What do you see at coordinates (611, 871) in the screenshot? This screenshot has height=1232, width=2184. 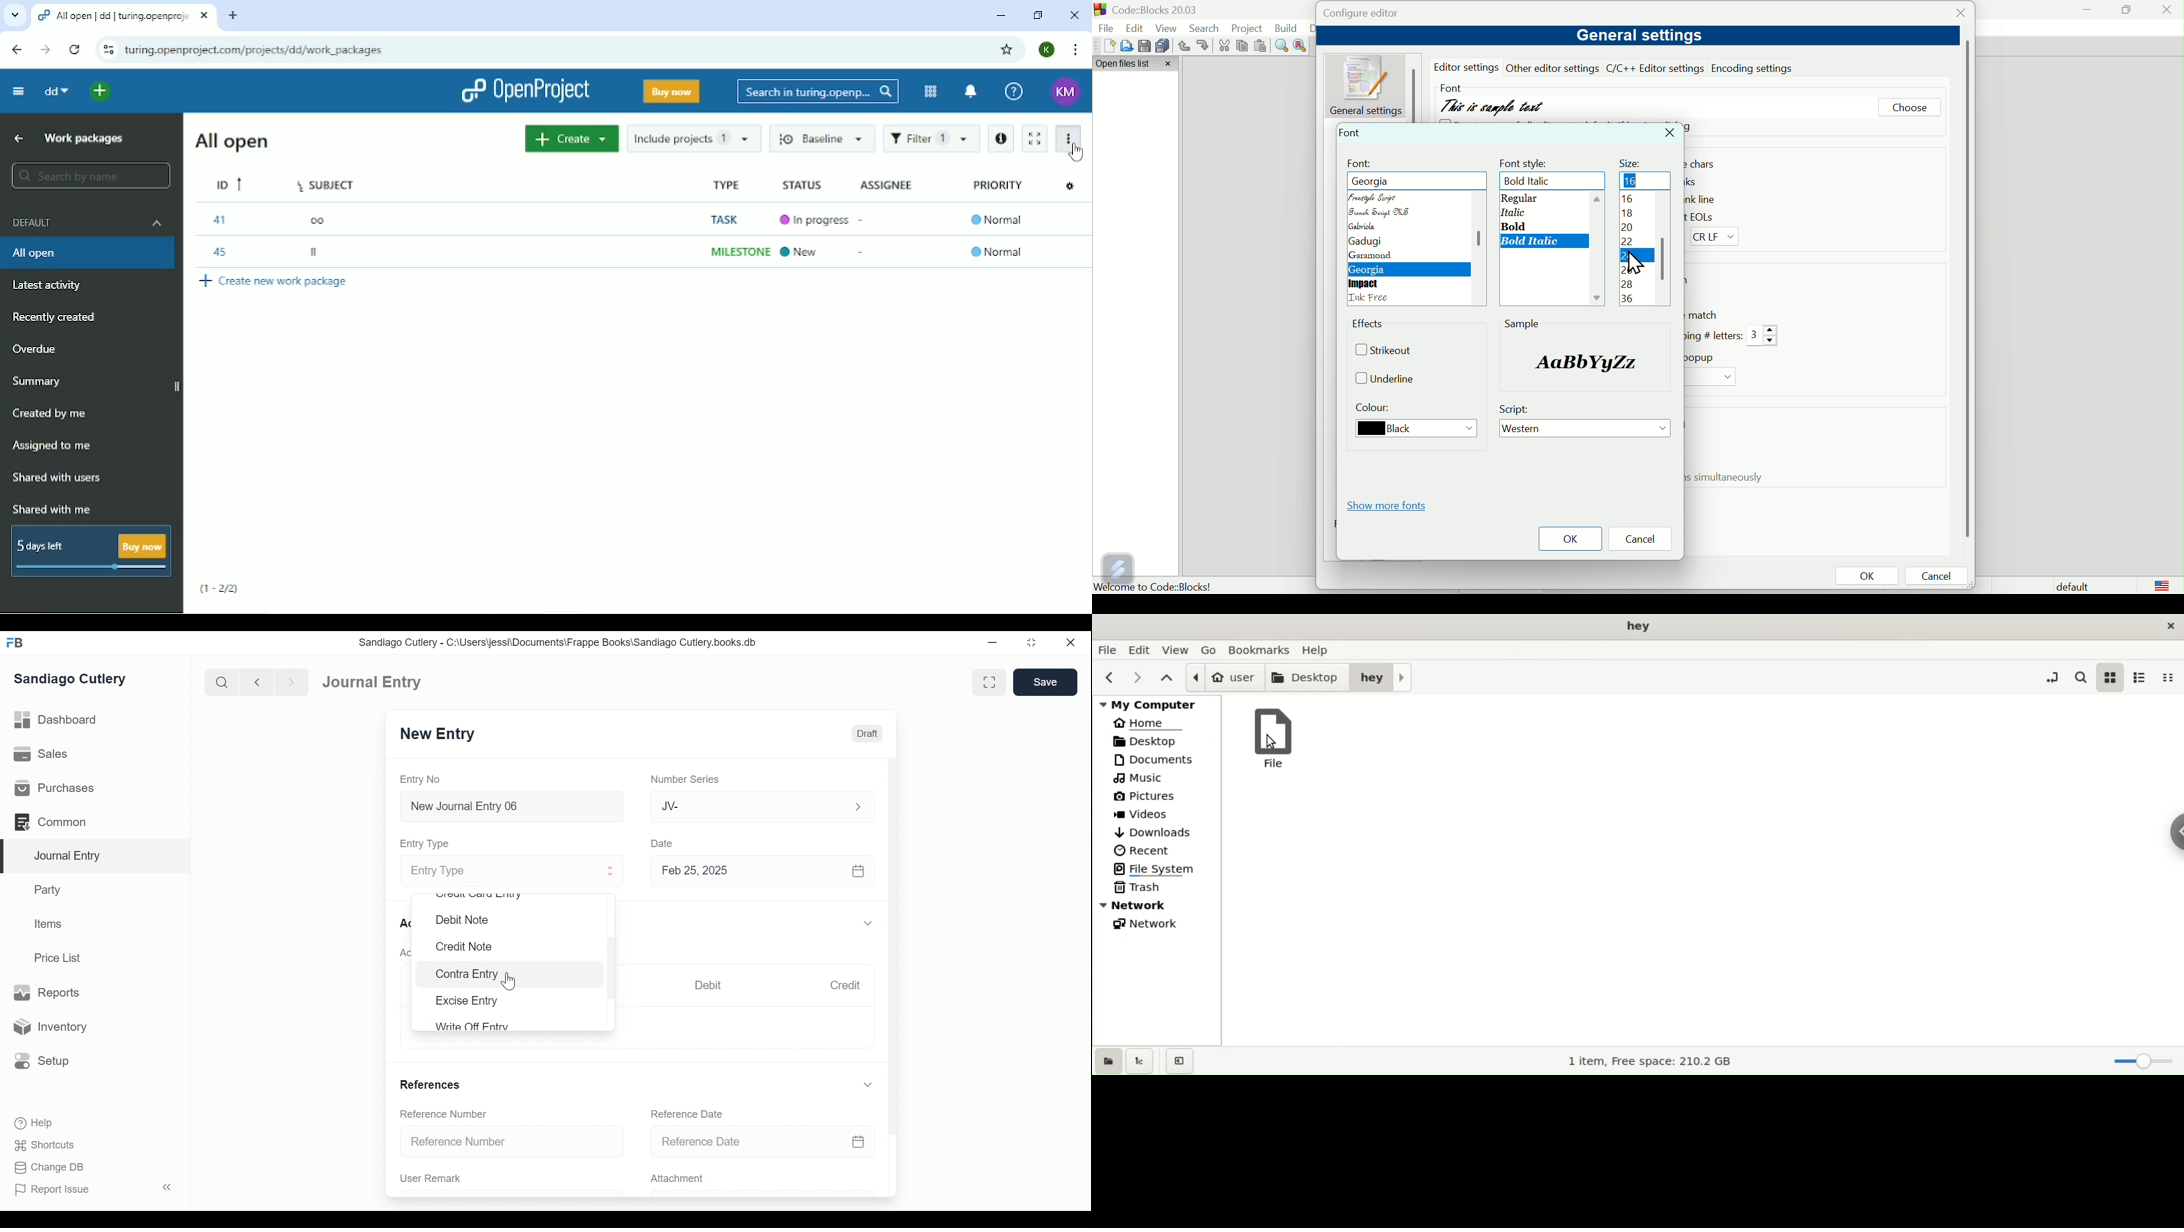 I see `Expand` at bounding box center [611, 871].